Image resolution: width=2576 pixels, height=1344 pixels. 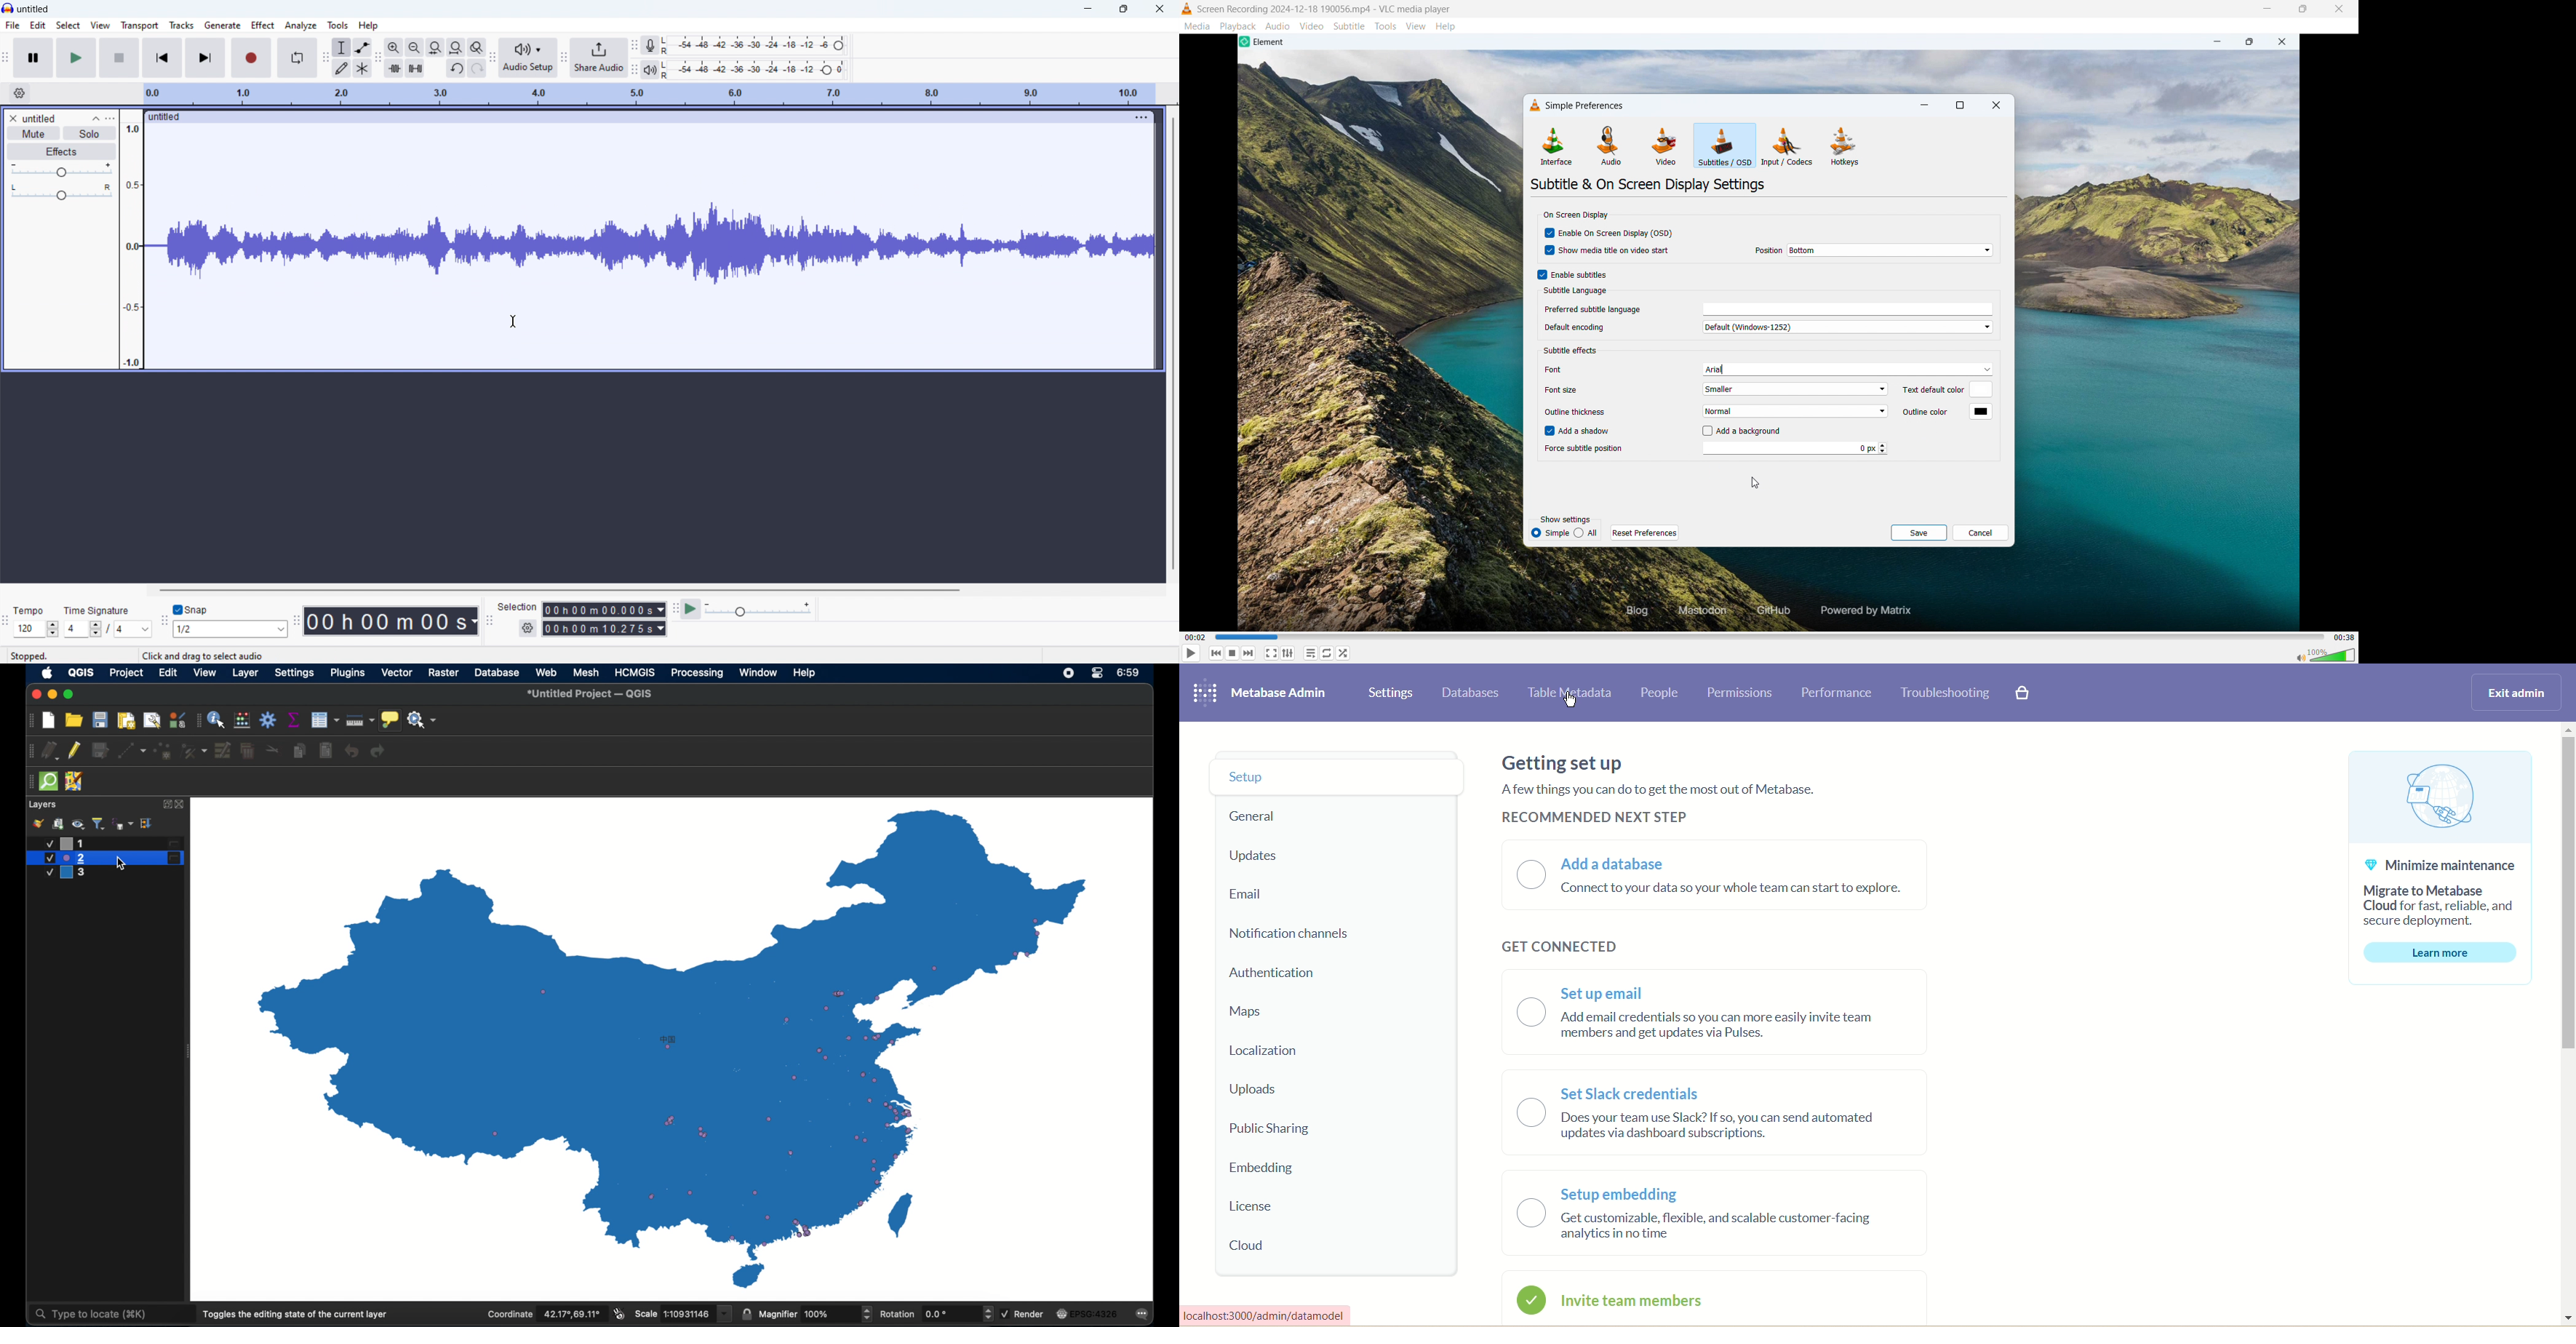 I want to click on share audio, so click(x=599, y=58).